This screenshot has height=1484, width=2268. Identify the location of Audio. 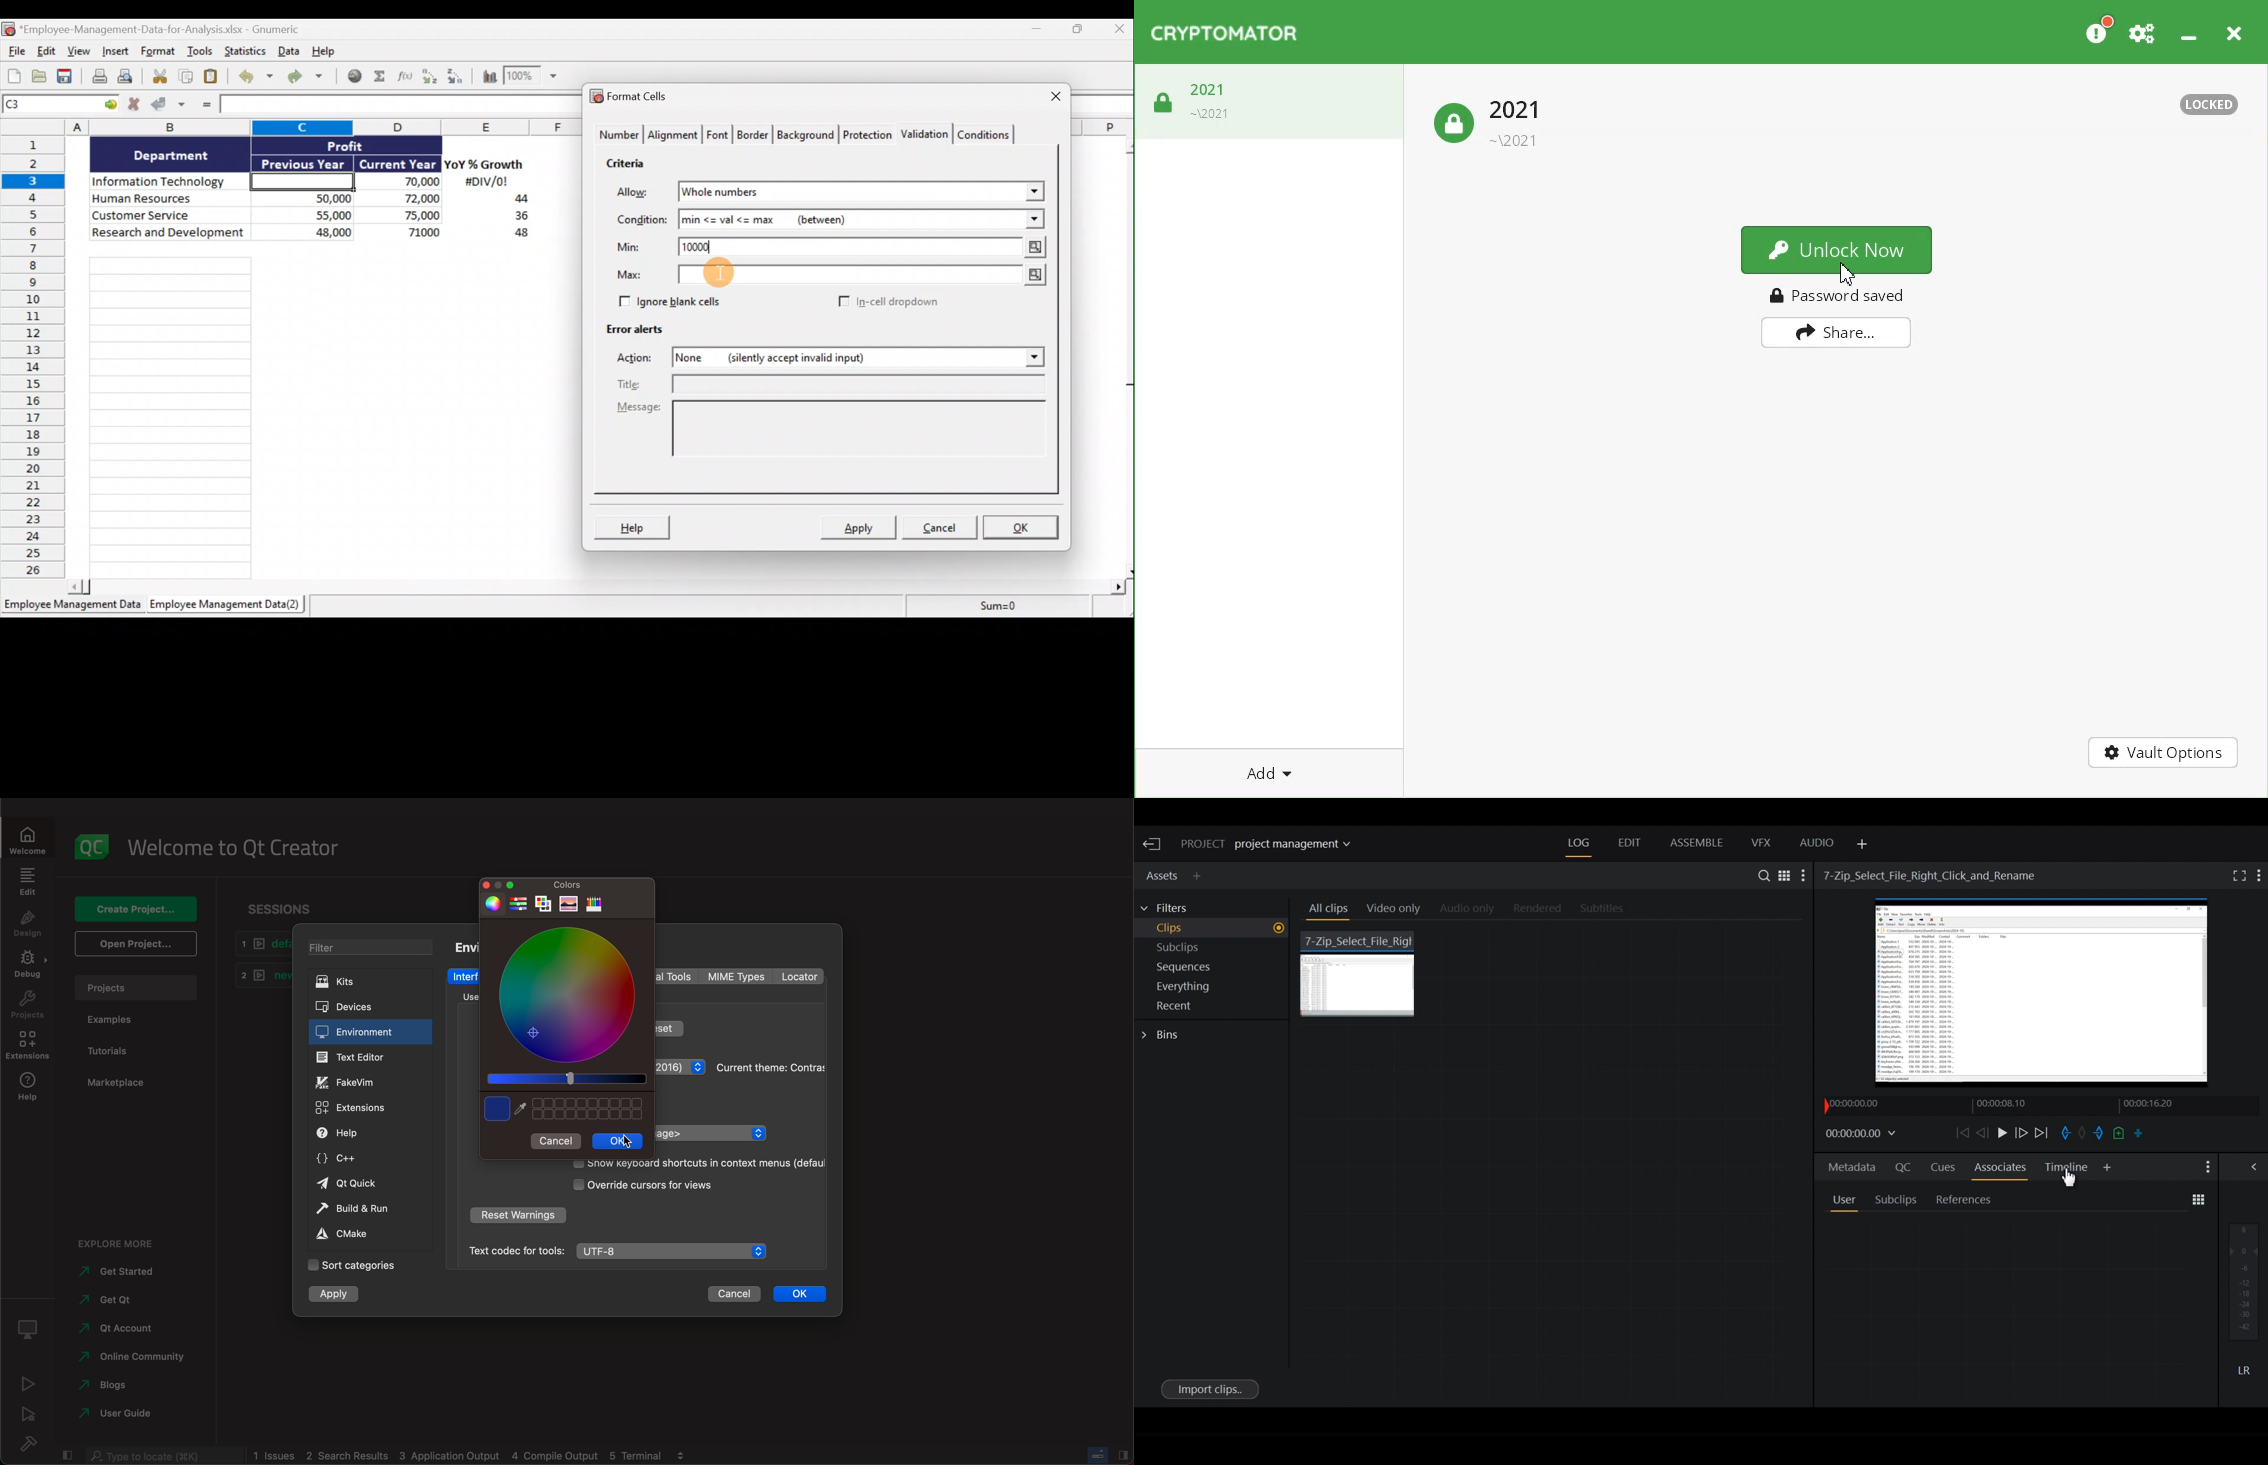
(1817, 845).